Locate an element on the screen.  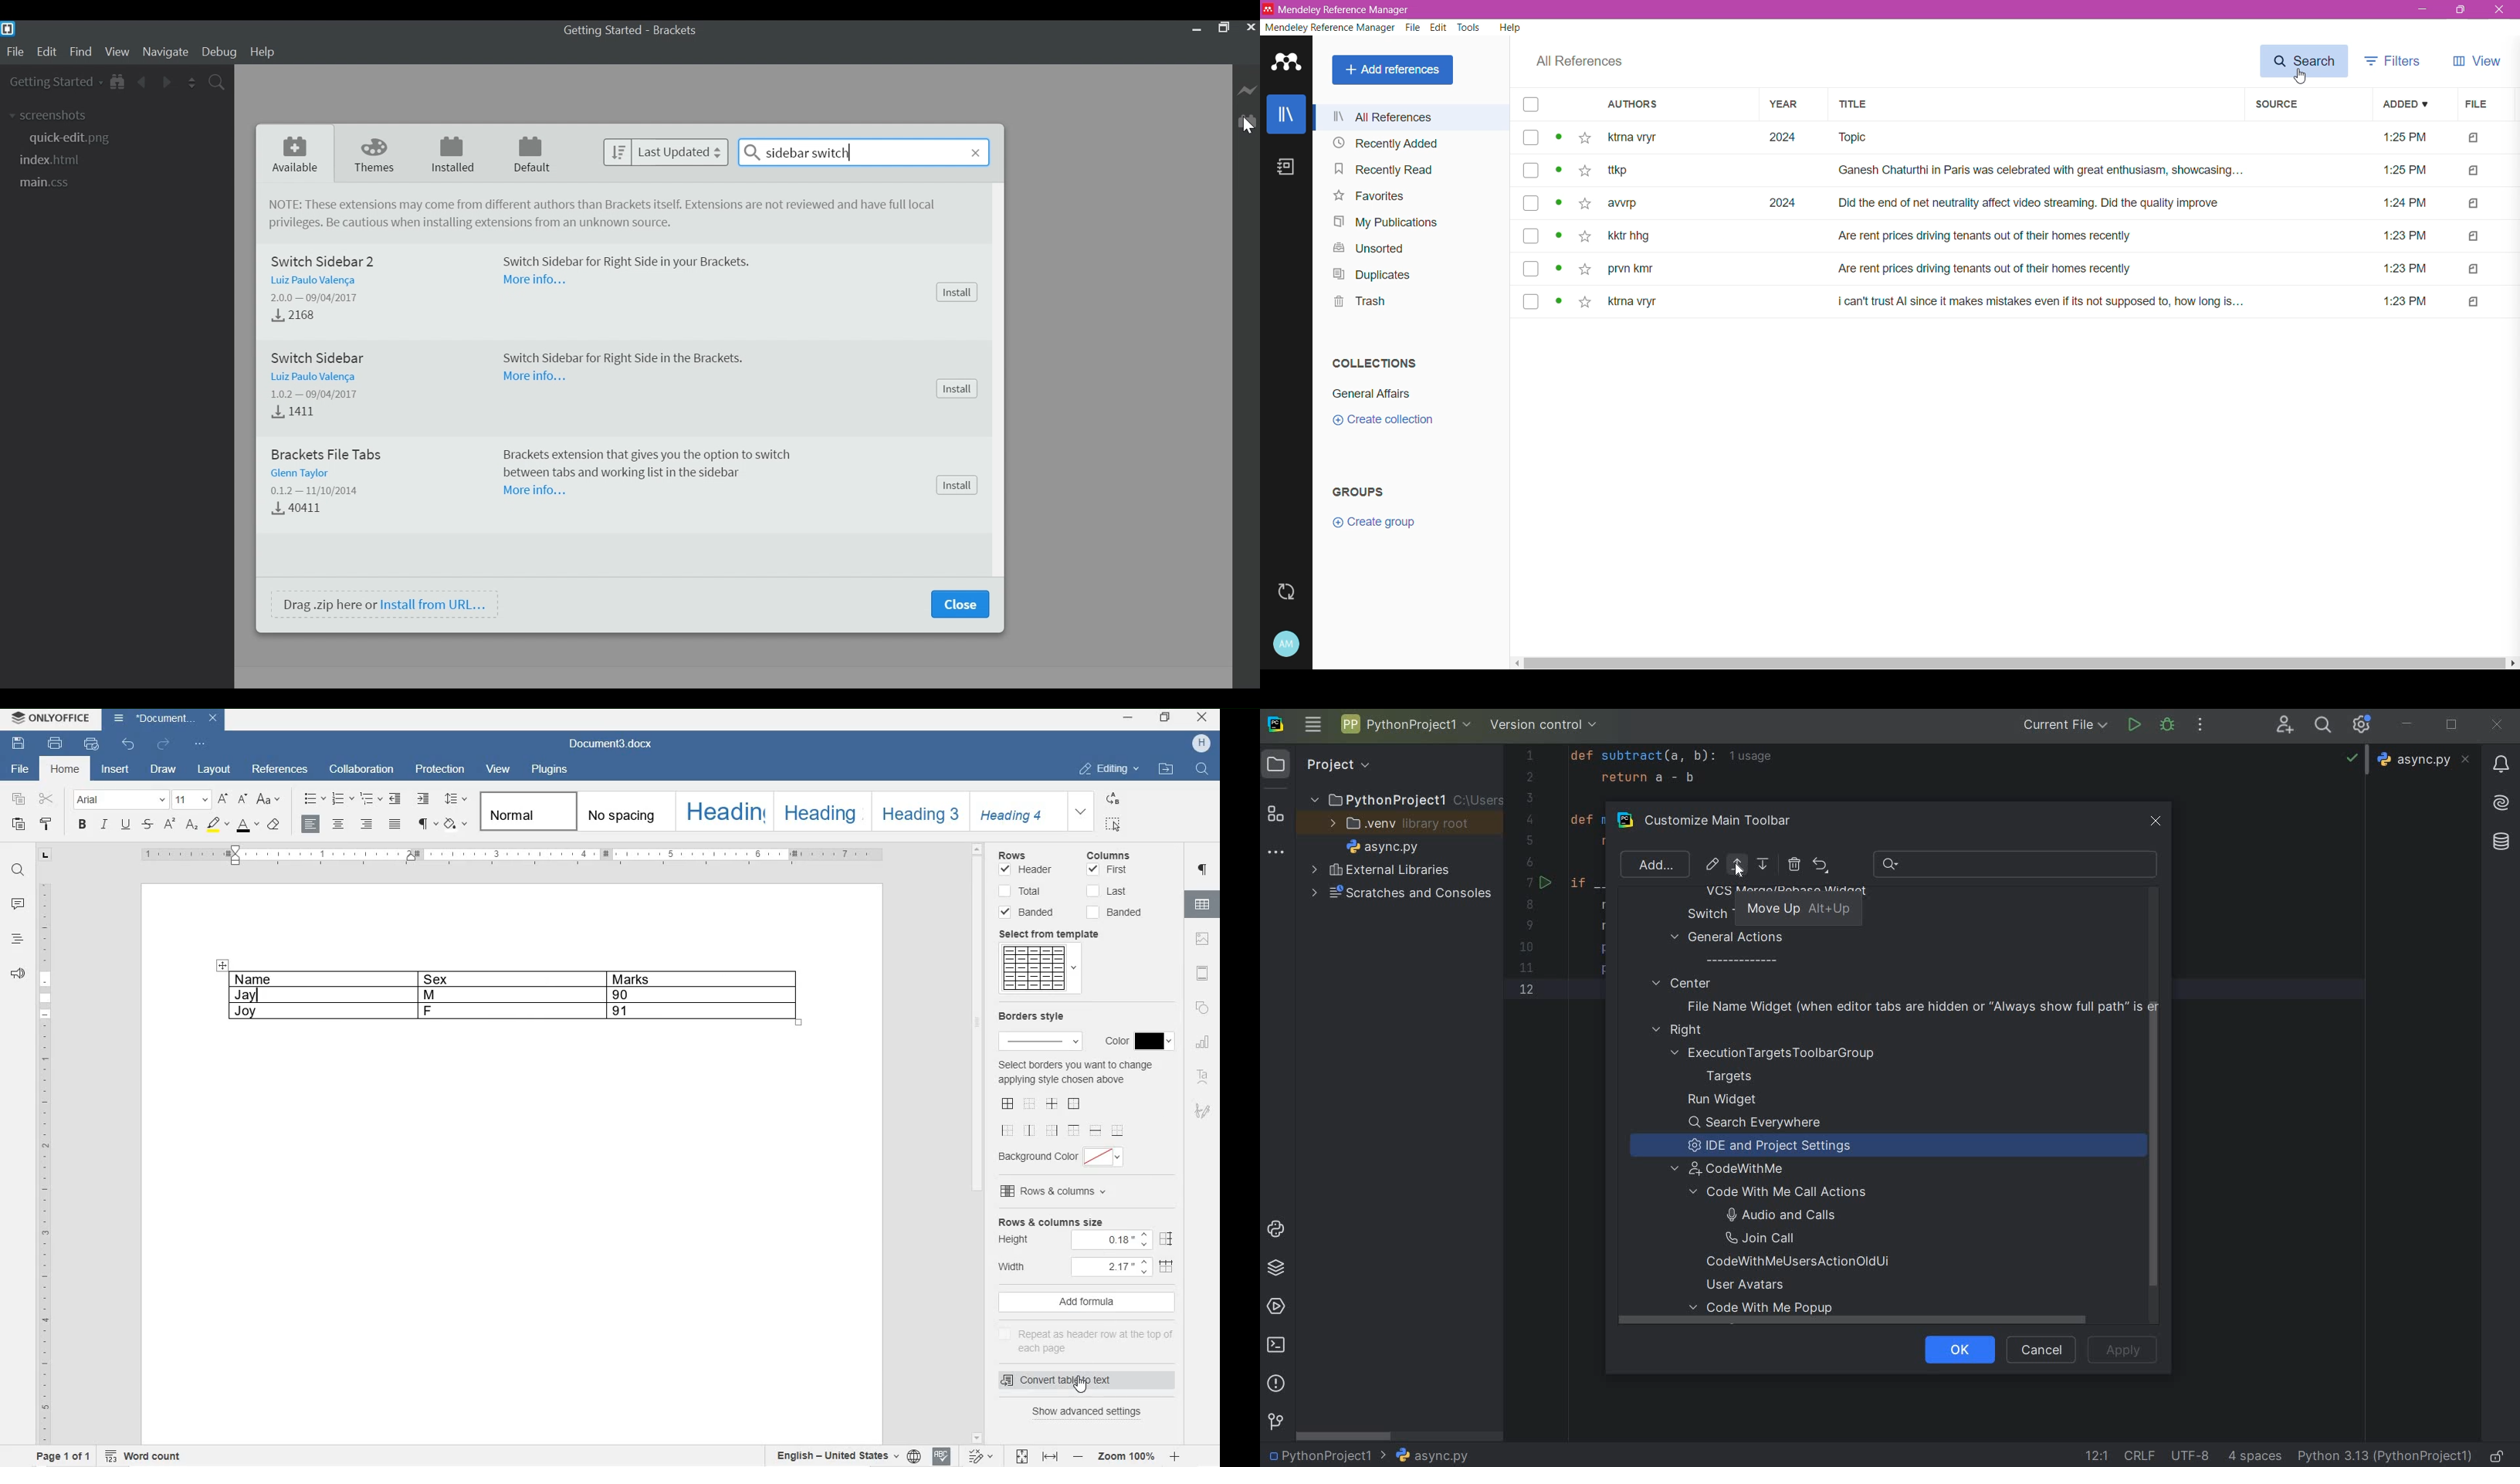
2.17 is located at coordinates (1113, 1268).